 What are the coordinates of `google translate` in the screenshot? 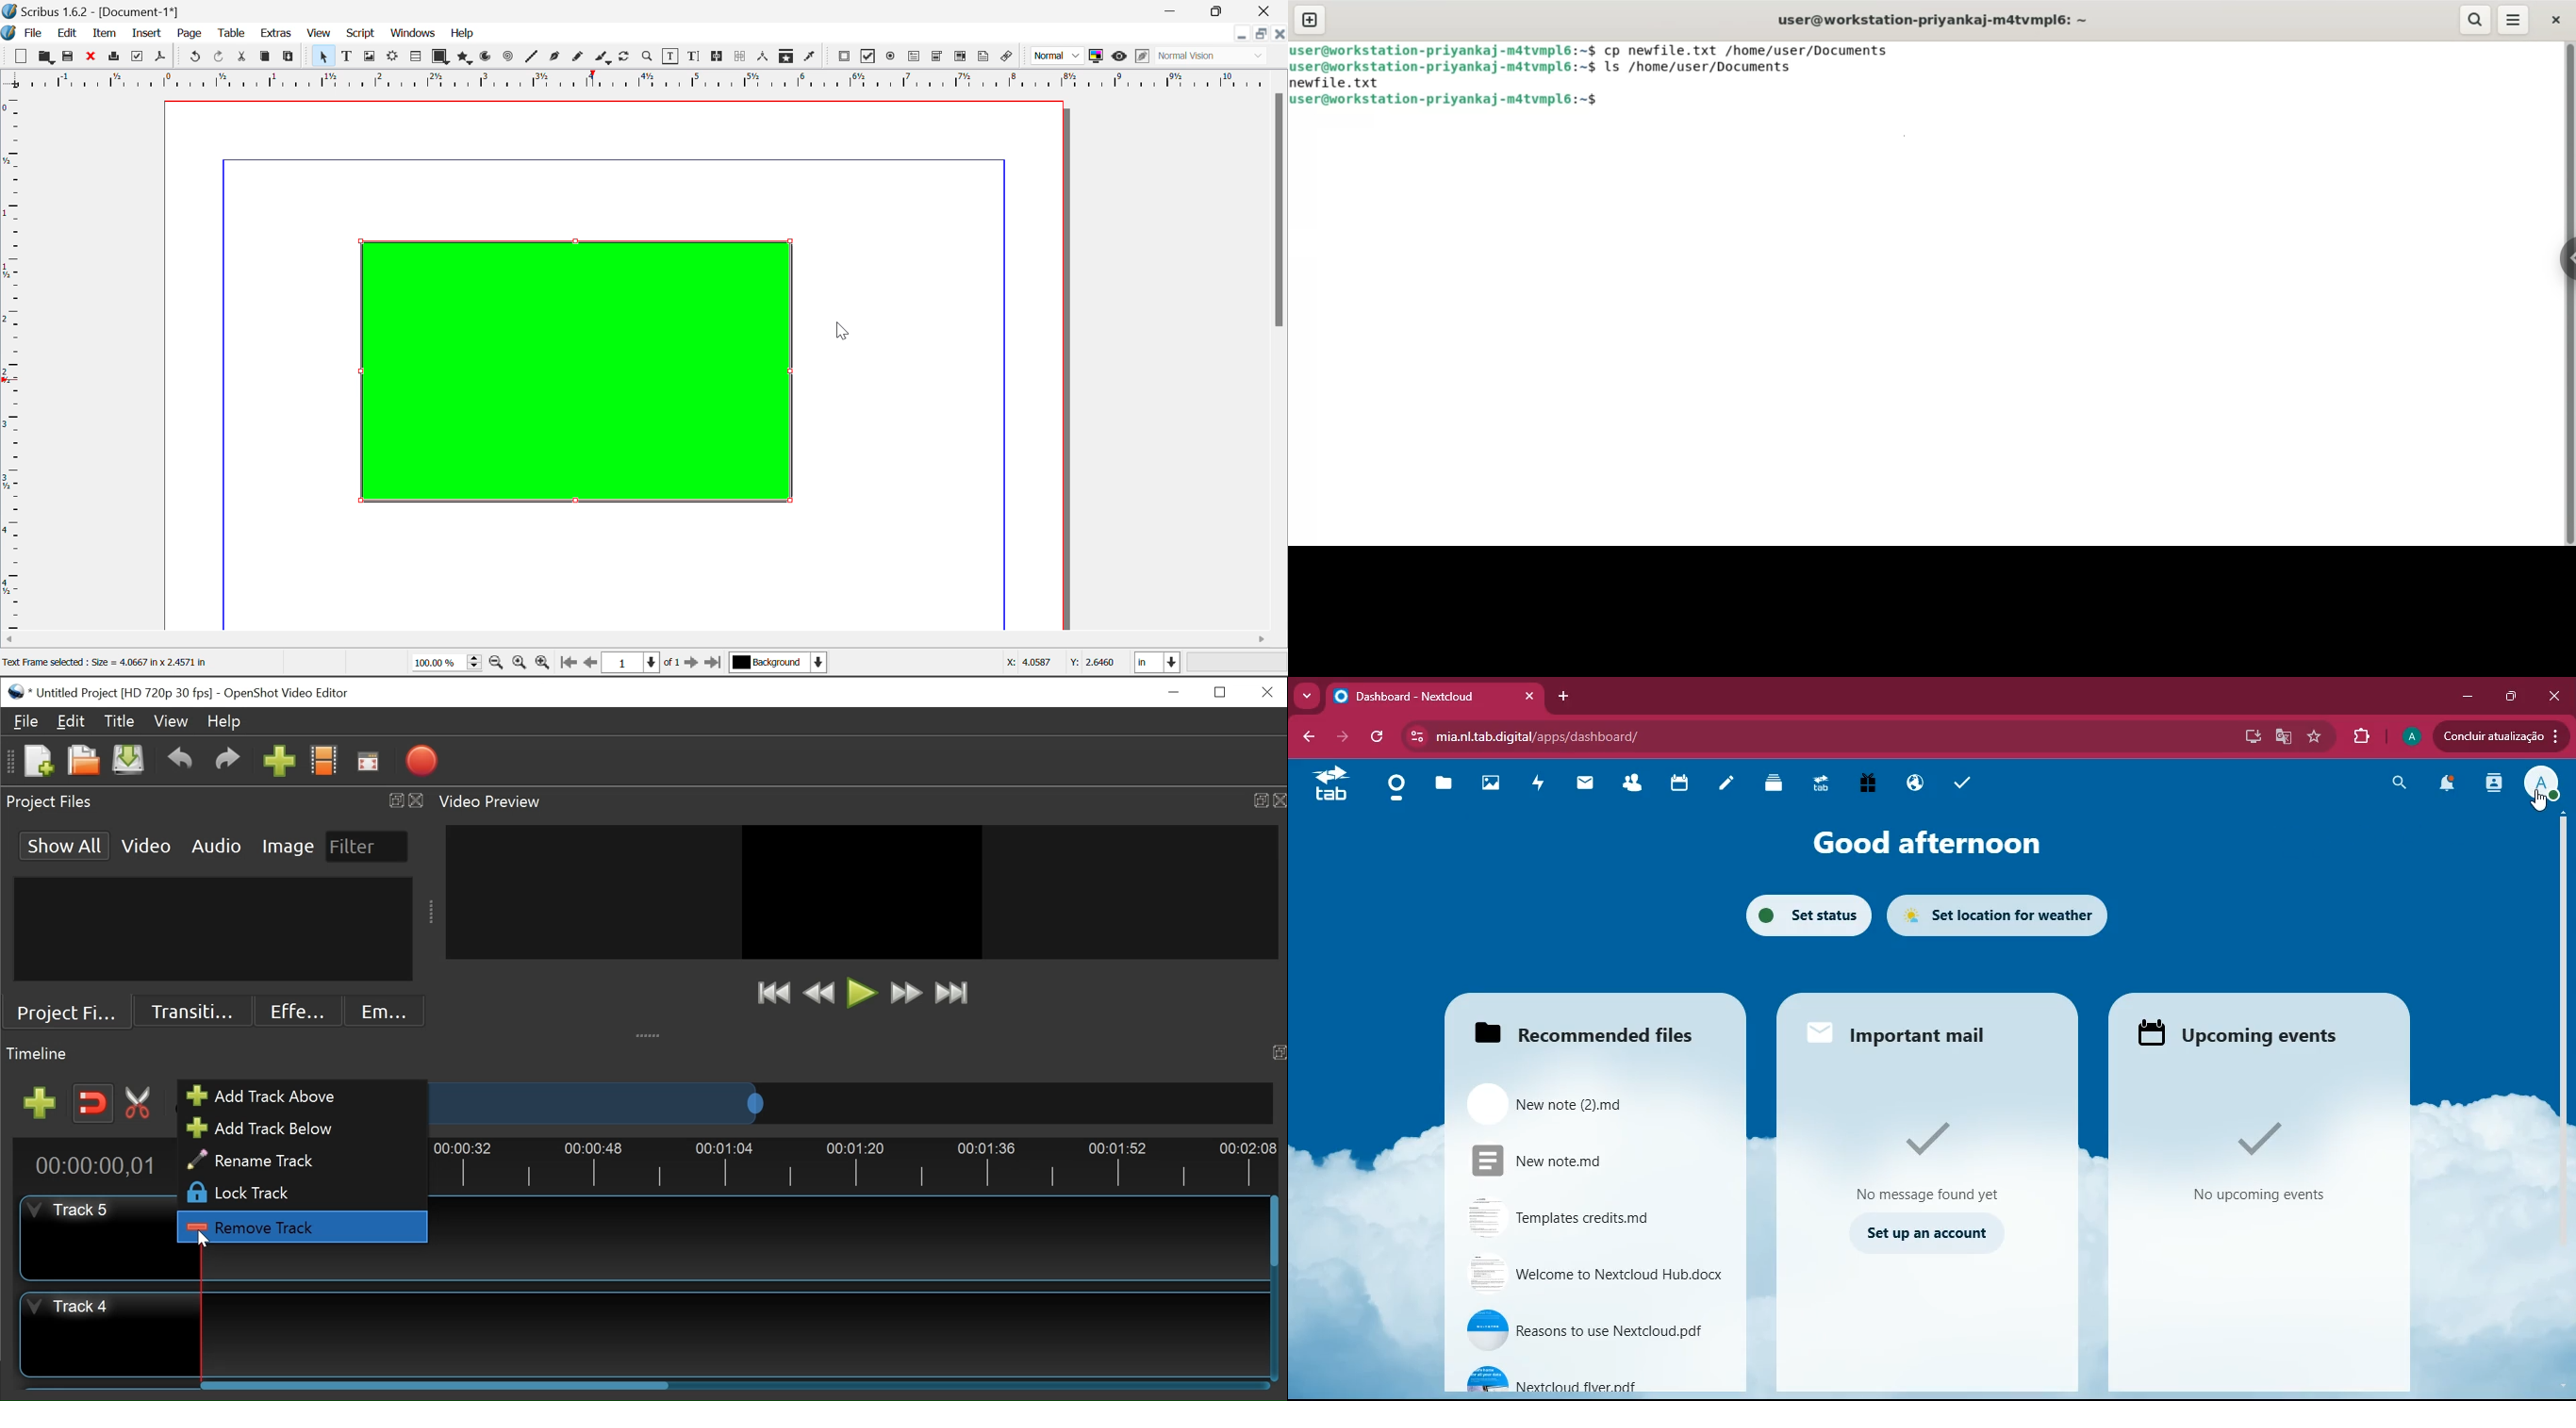 It's located at (2282, 735).